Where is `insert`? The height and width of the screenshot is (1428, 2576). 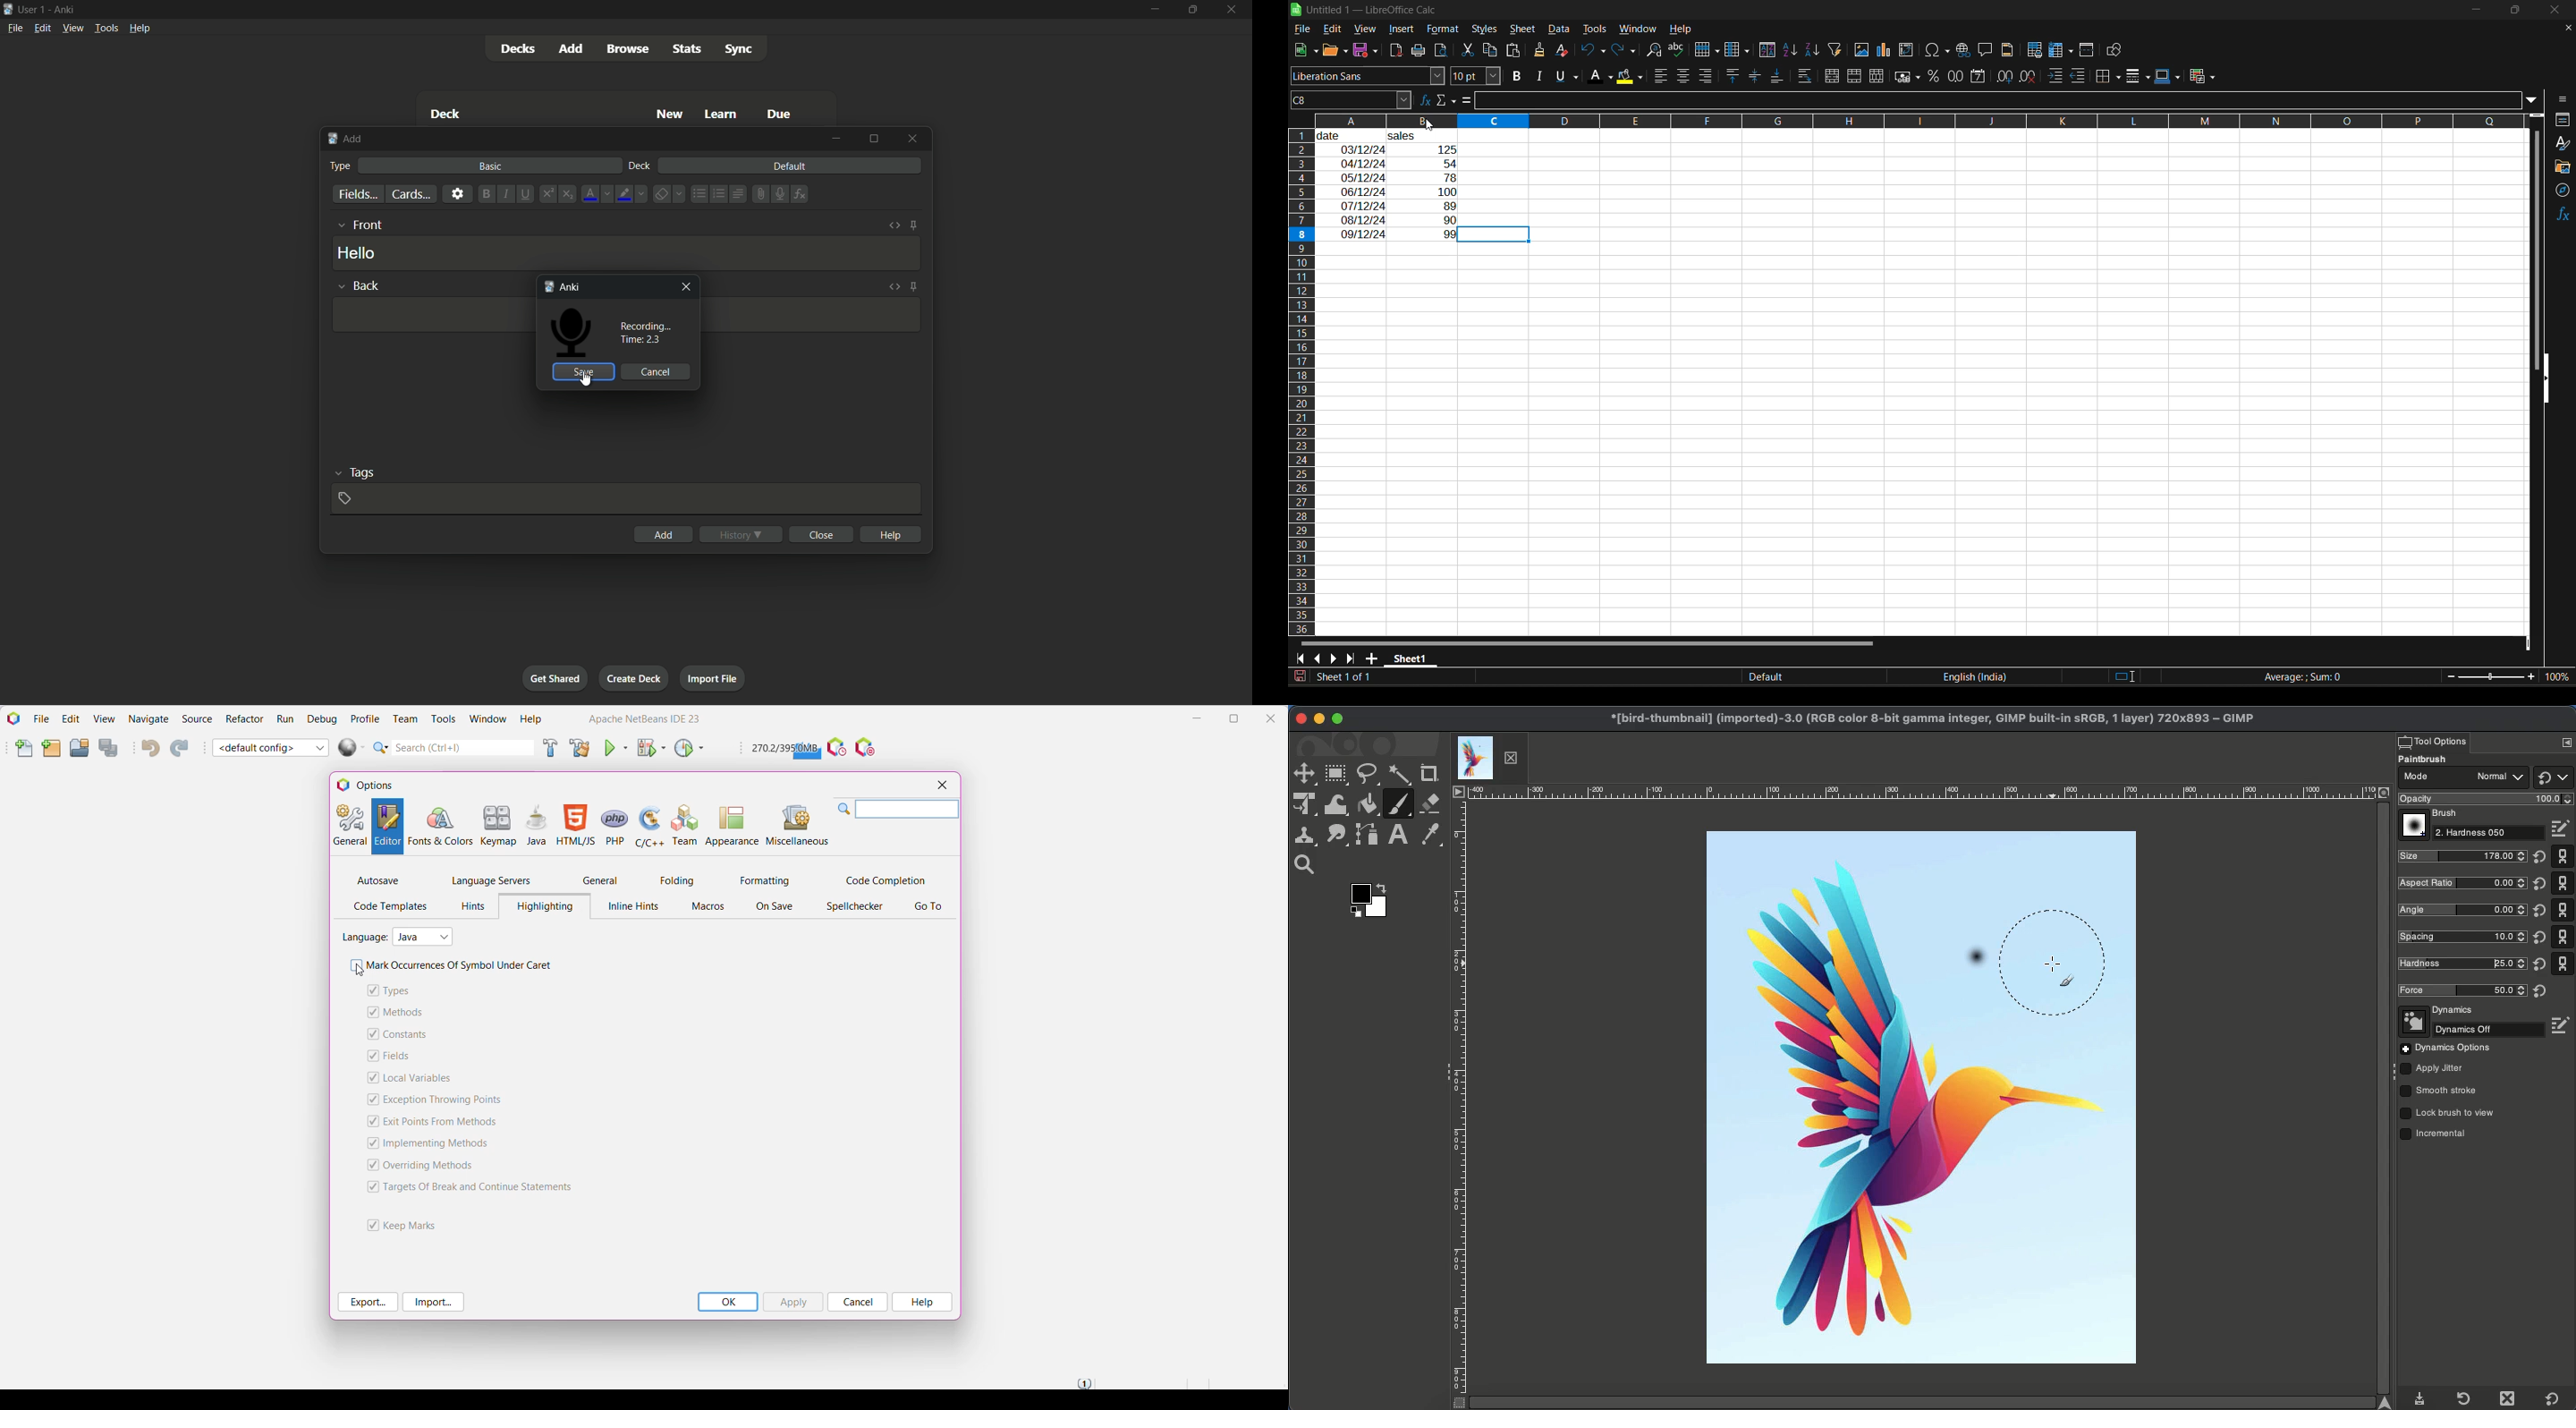
insert is located at coordinates (1405, 30).